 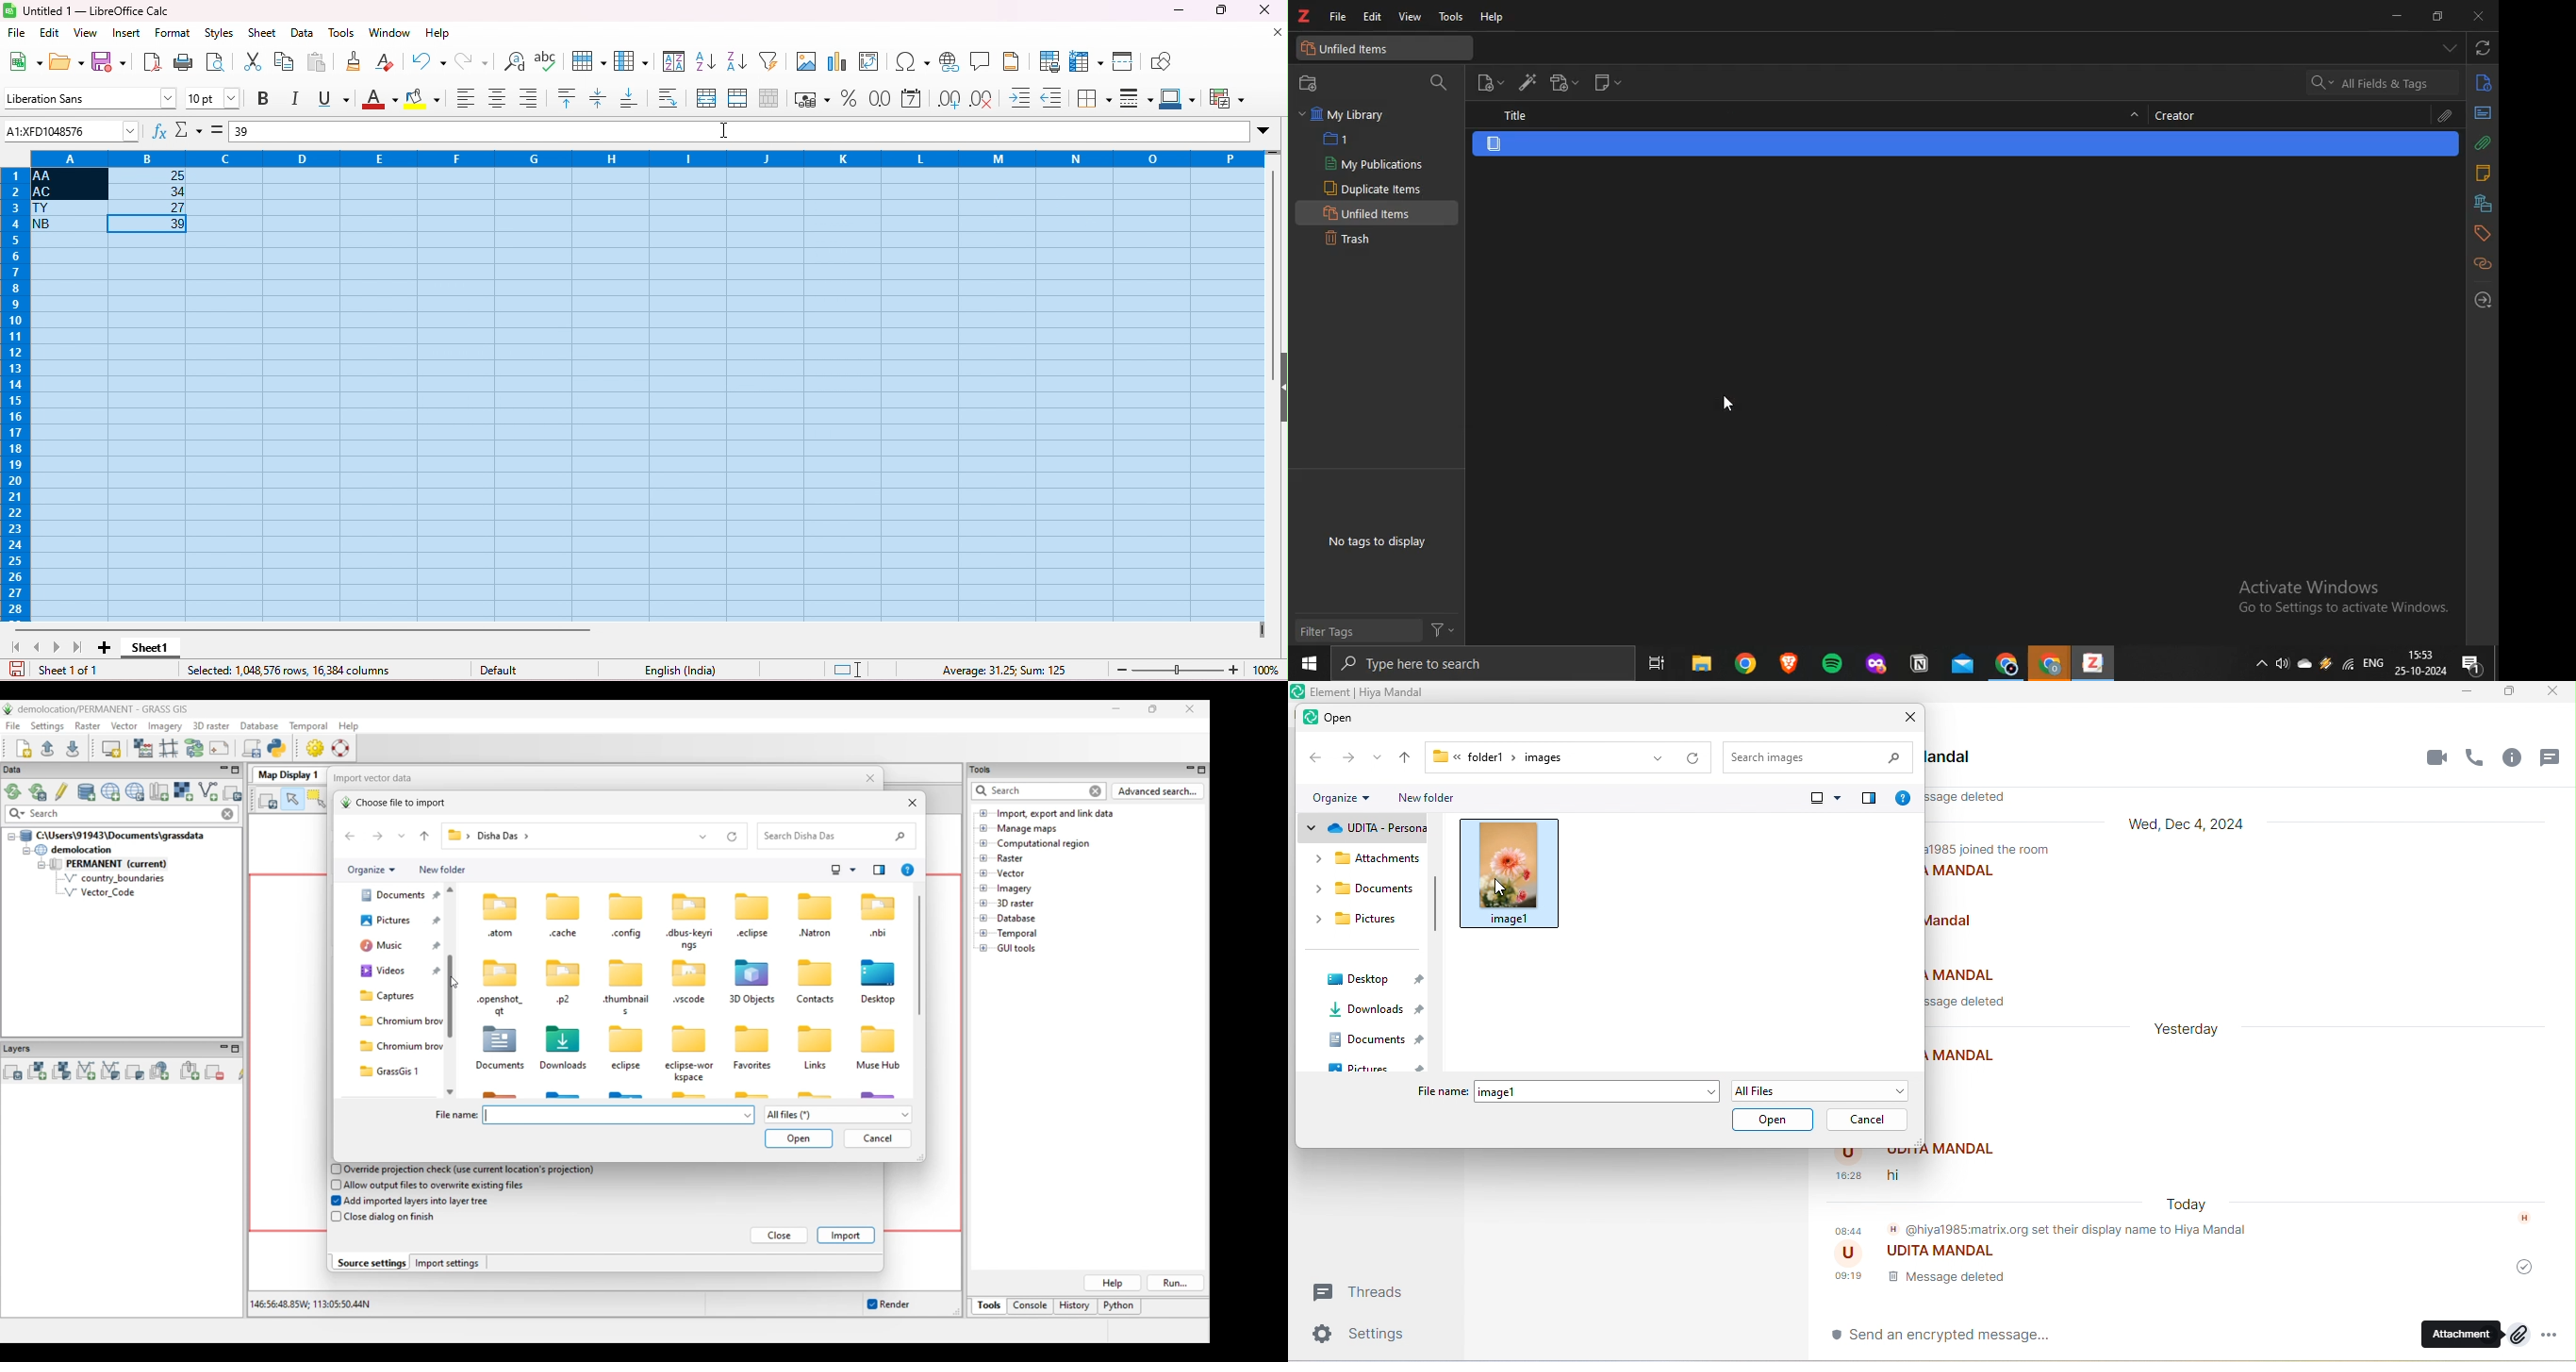 I want to click on insert, so click(x=125, y=33).